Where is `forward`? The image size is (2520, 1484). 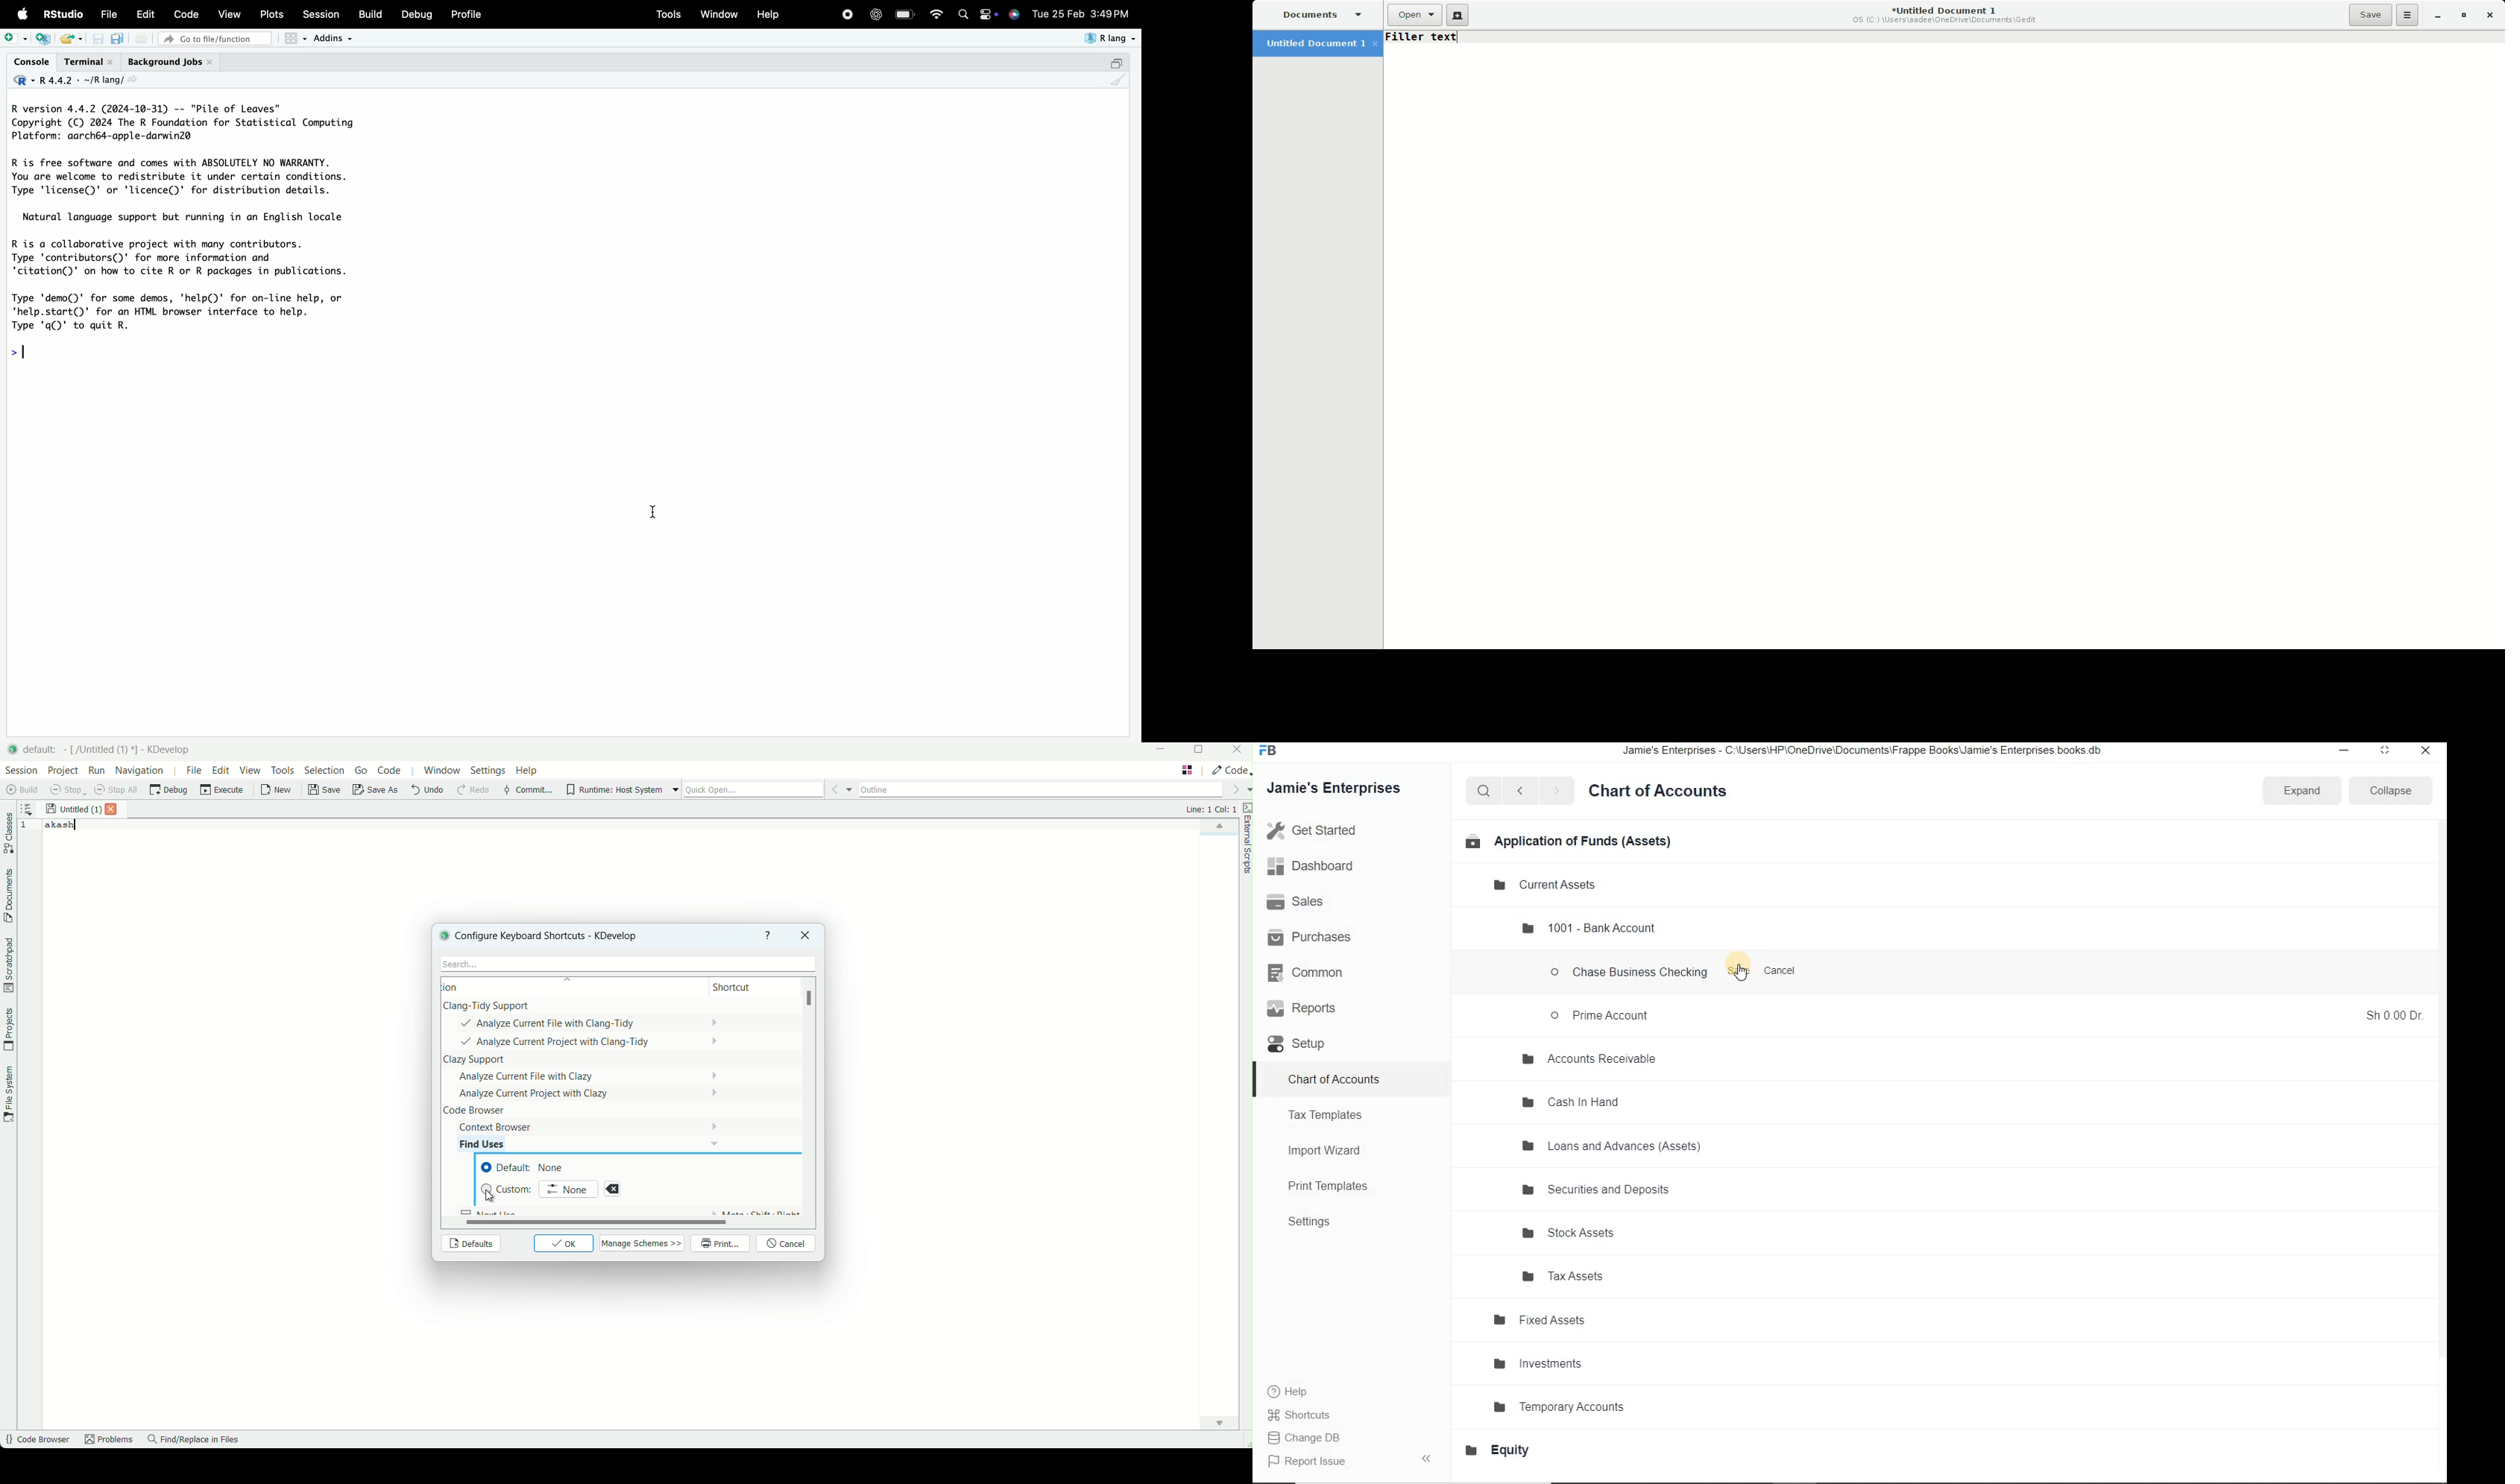
forward is located at coordinates (1558, 791).